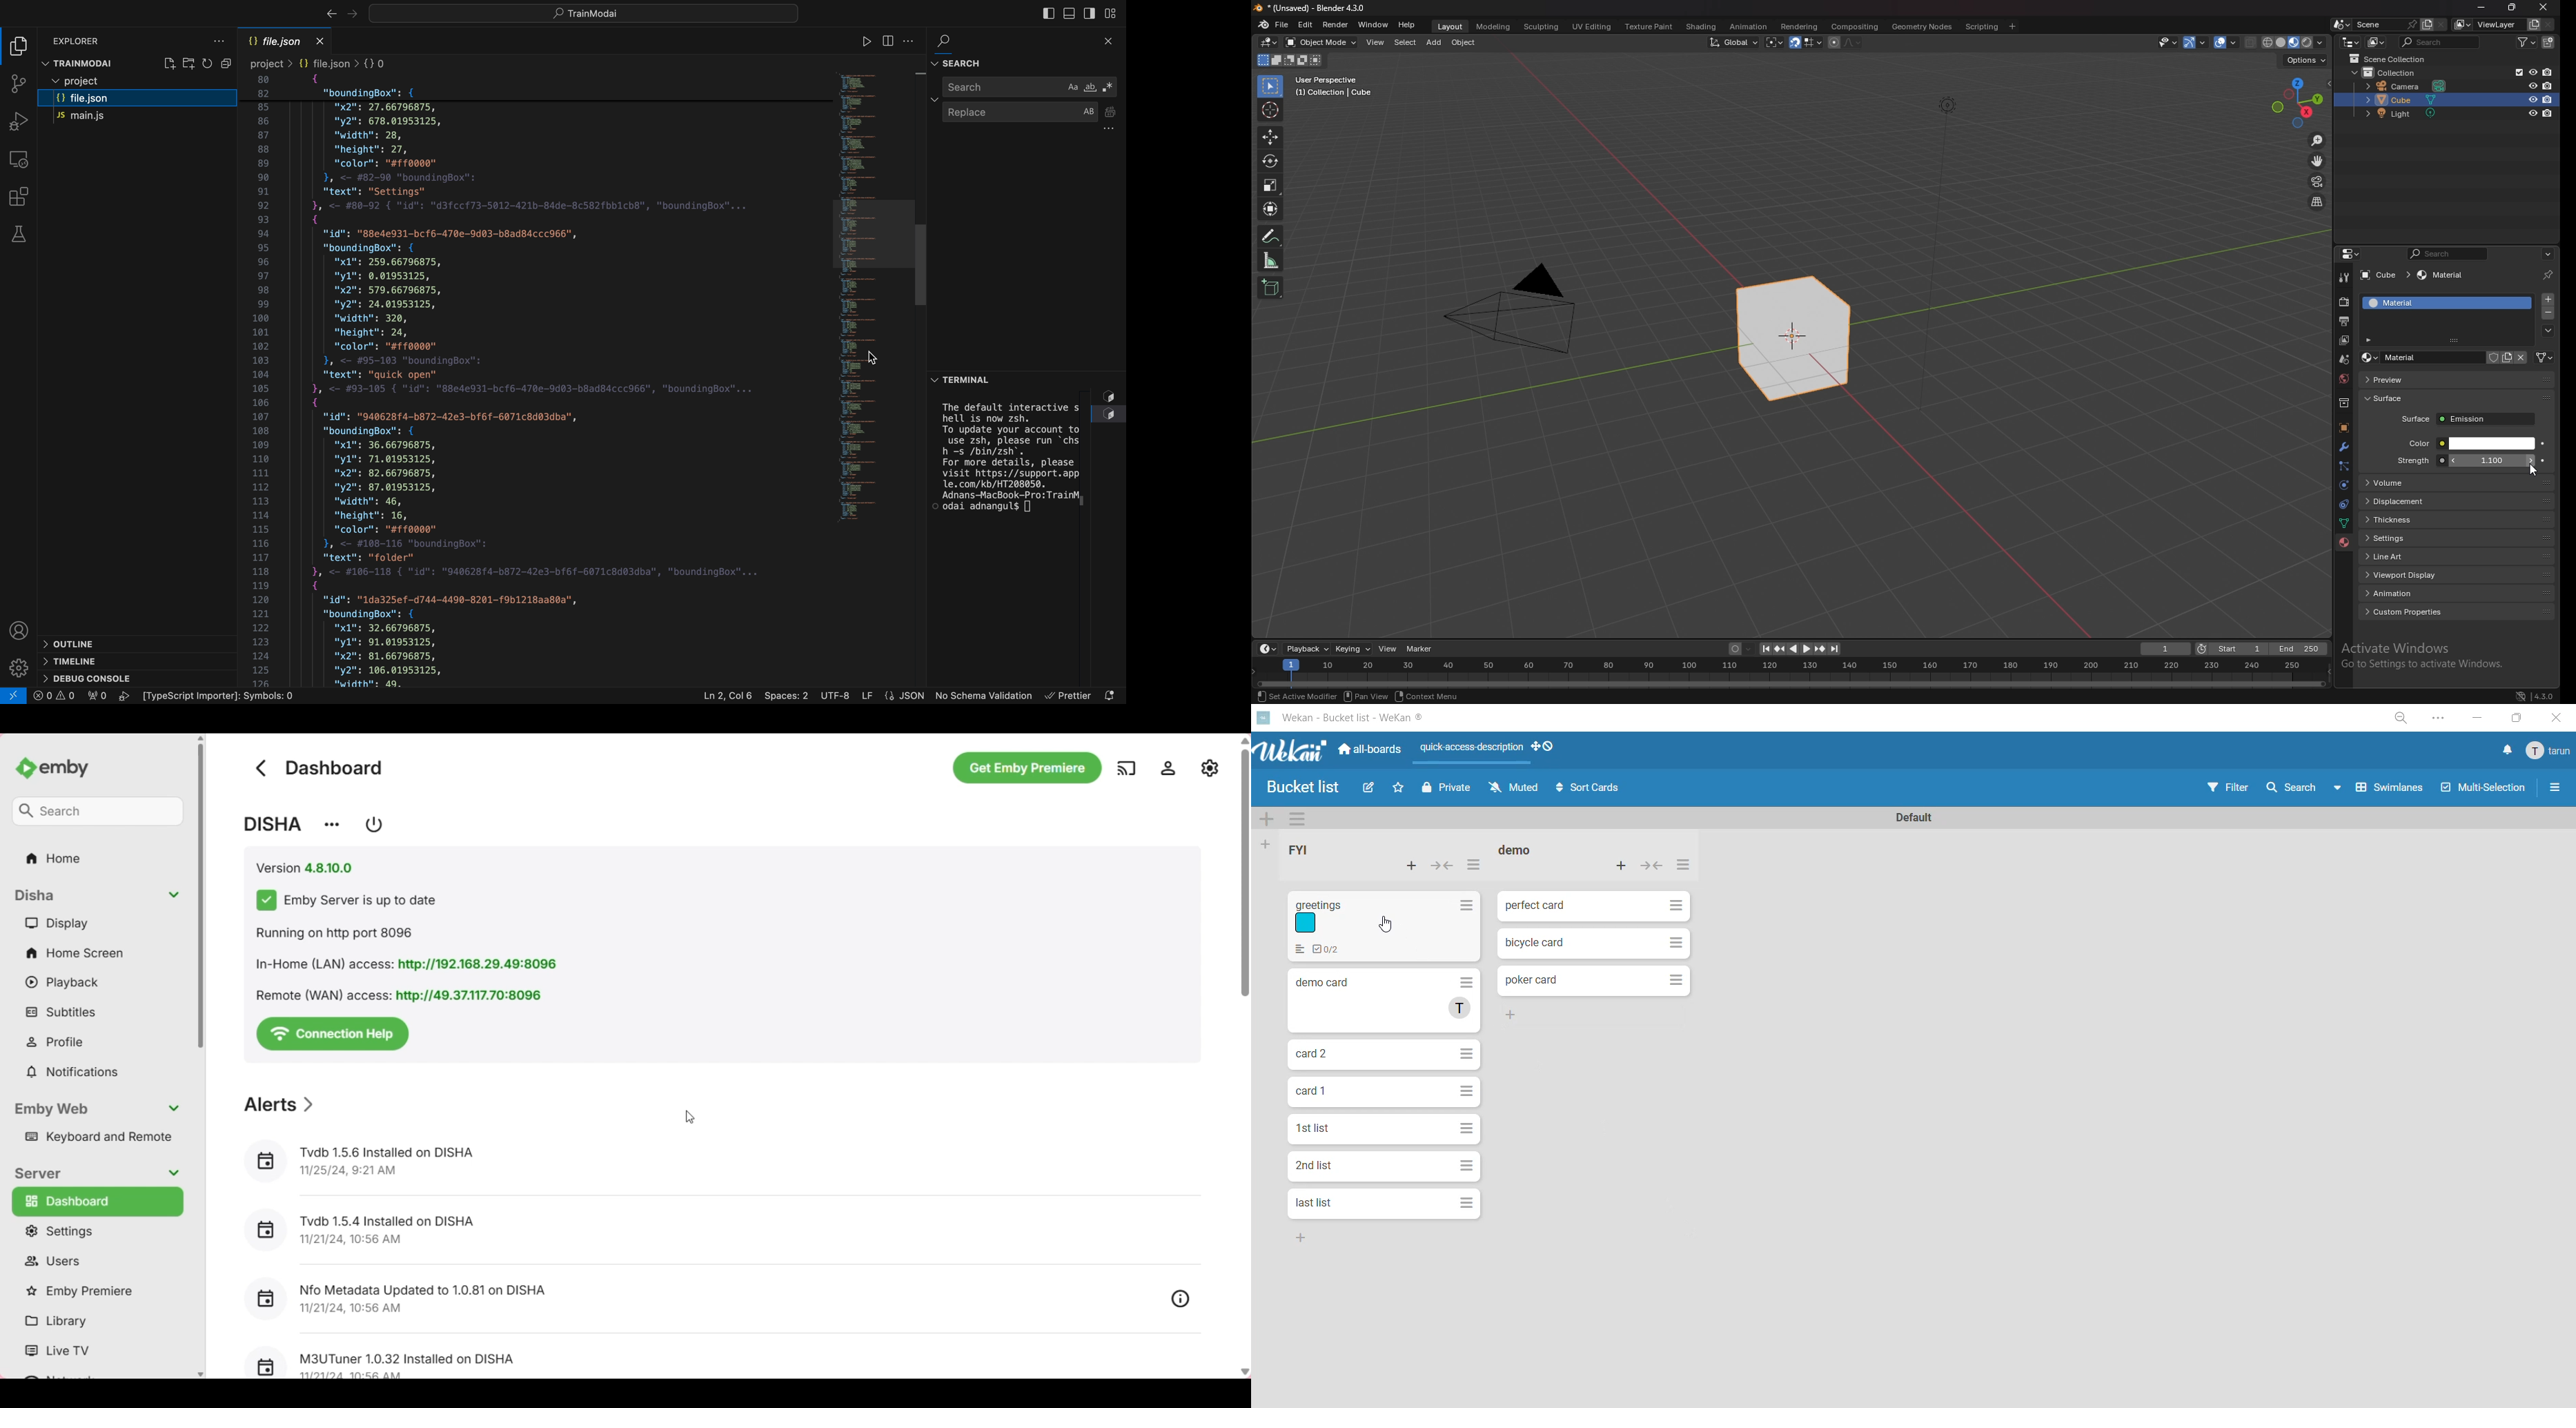 The image size is (2576, 1428). What do you see at coordinates (135, 100) in the screenshot?
I see `file.json` at bounding box center [135, 100].